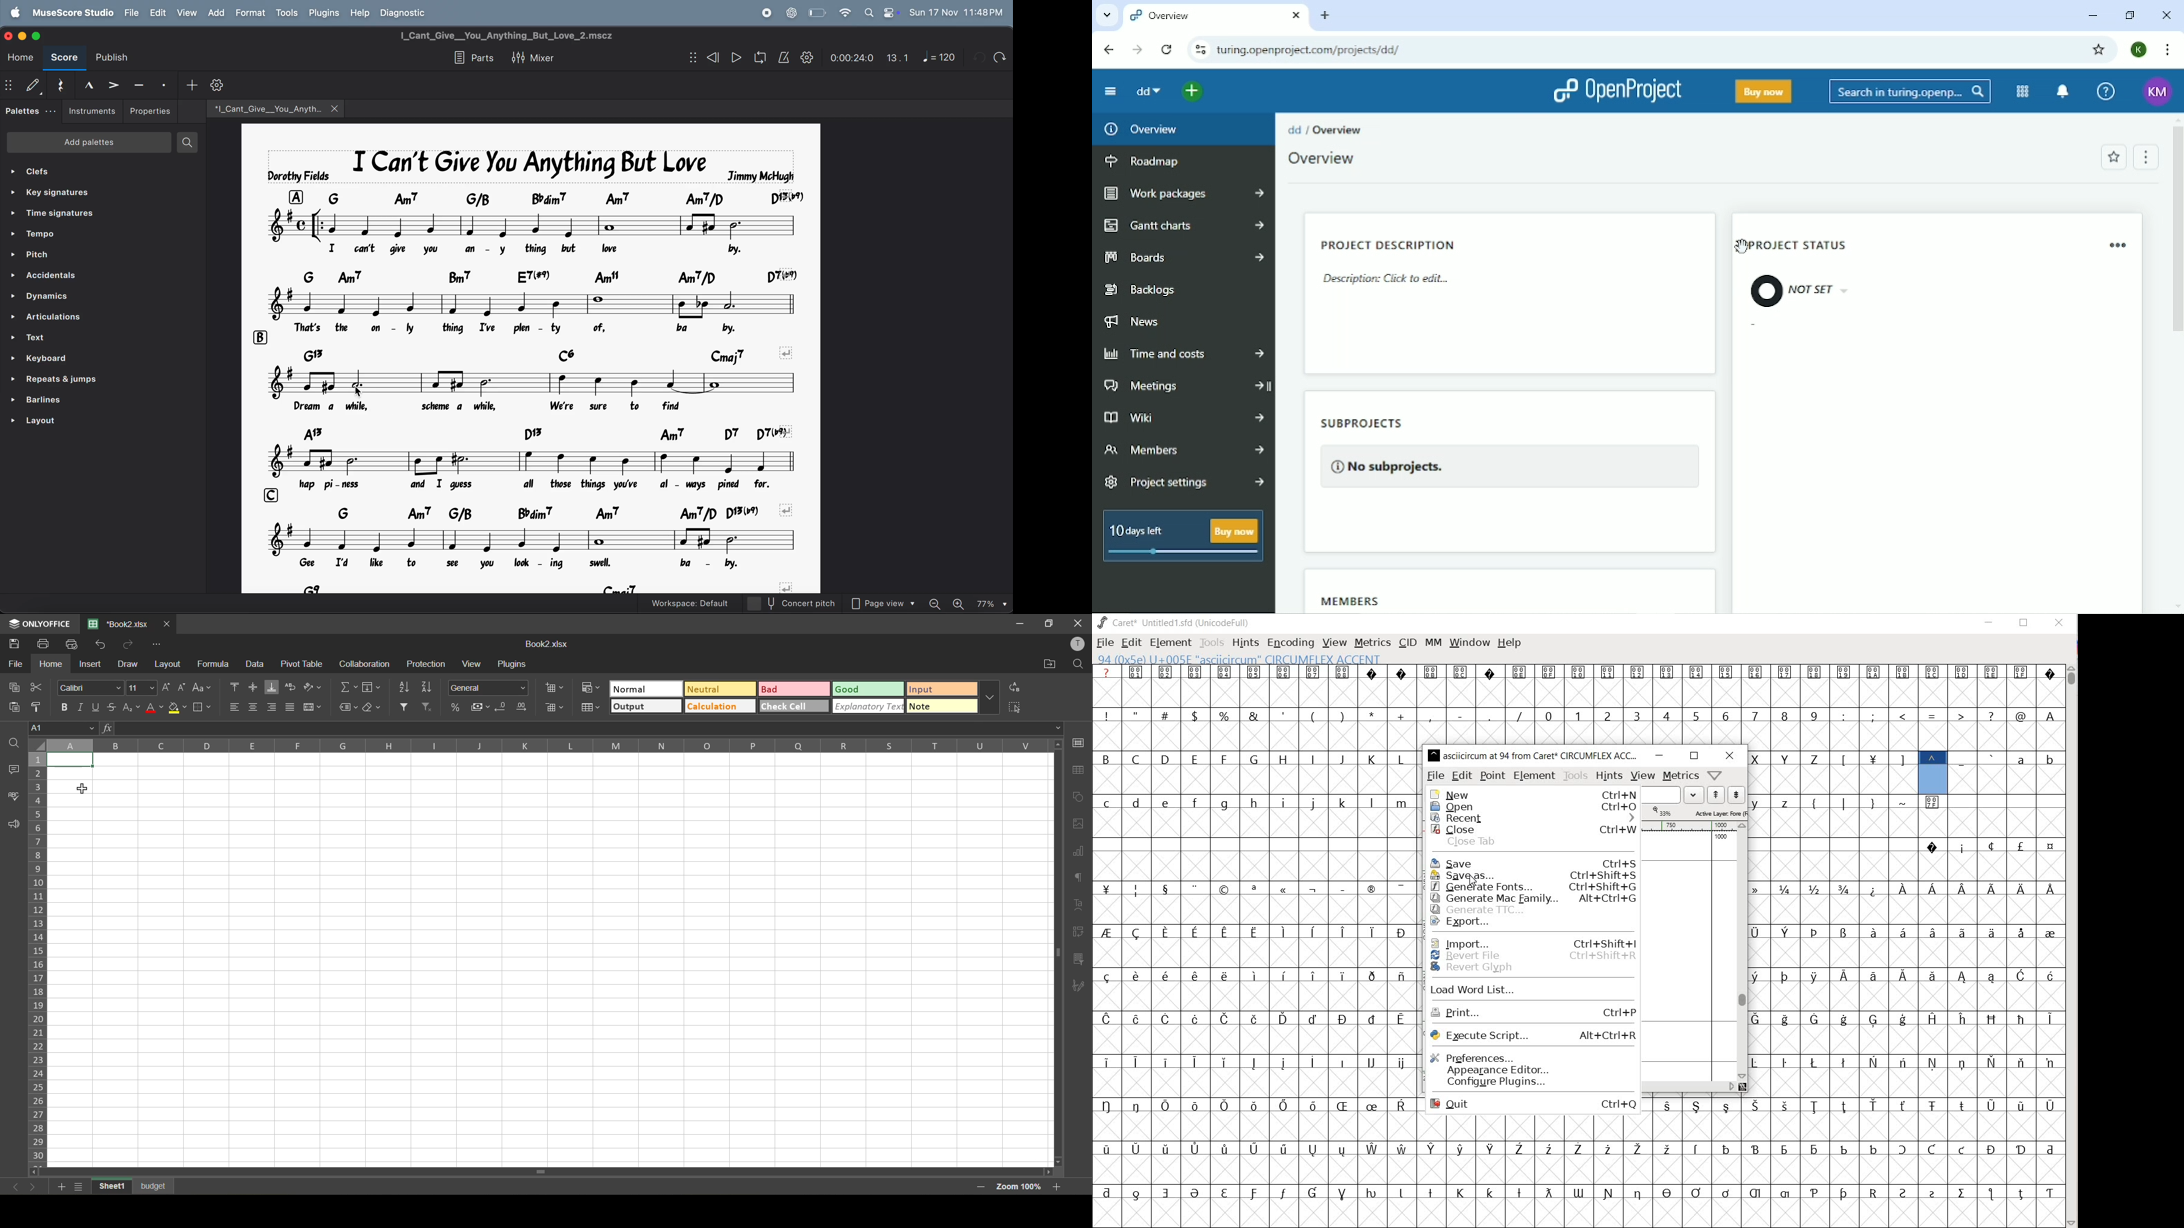 The height and width of the screenshot is (1232, 2184). Describe the element at coordinates (10, 1186) in the screenshot. I see `previous` at that location.